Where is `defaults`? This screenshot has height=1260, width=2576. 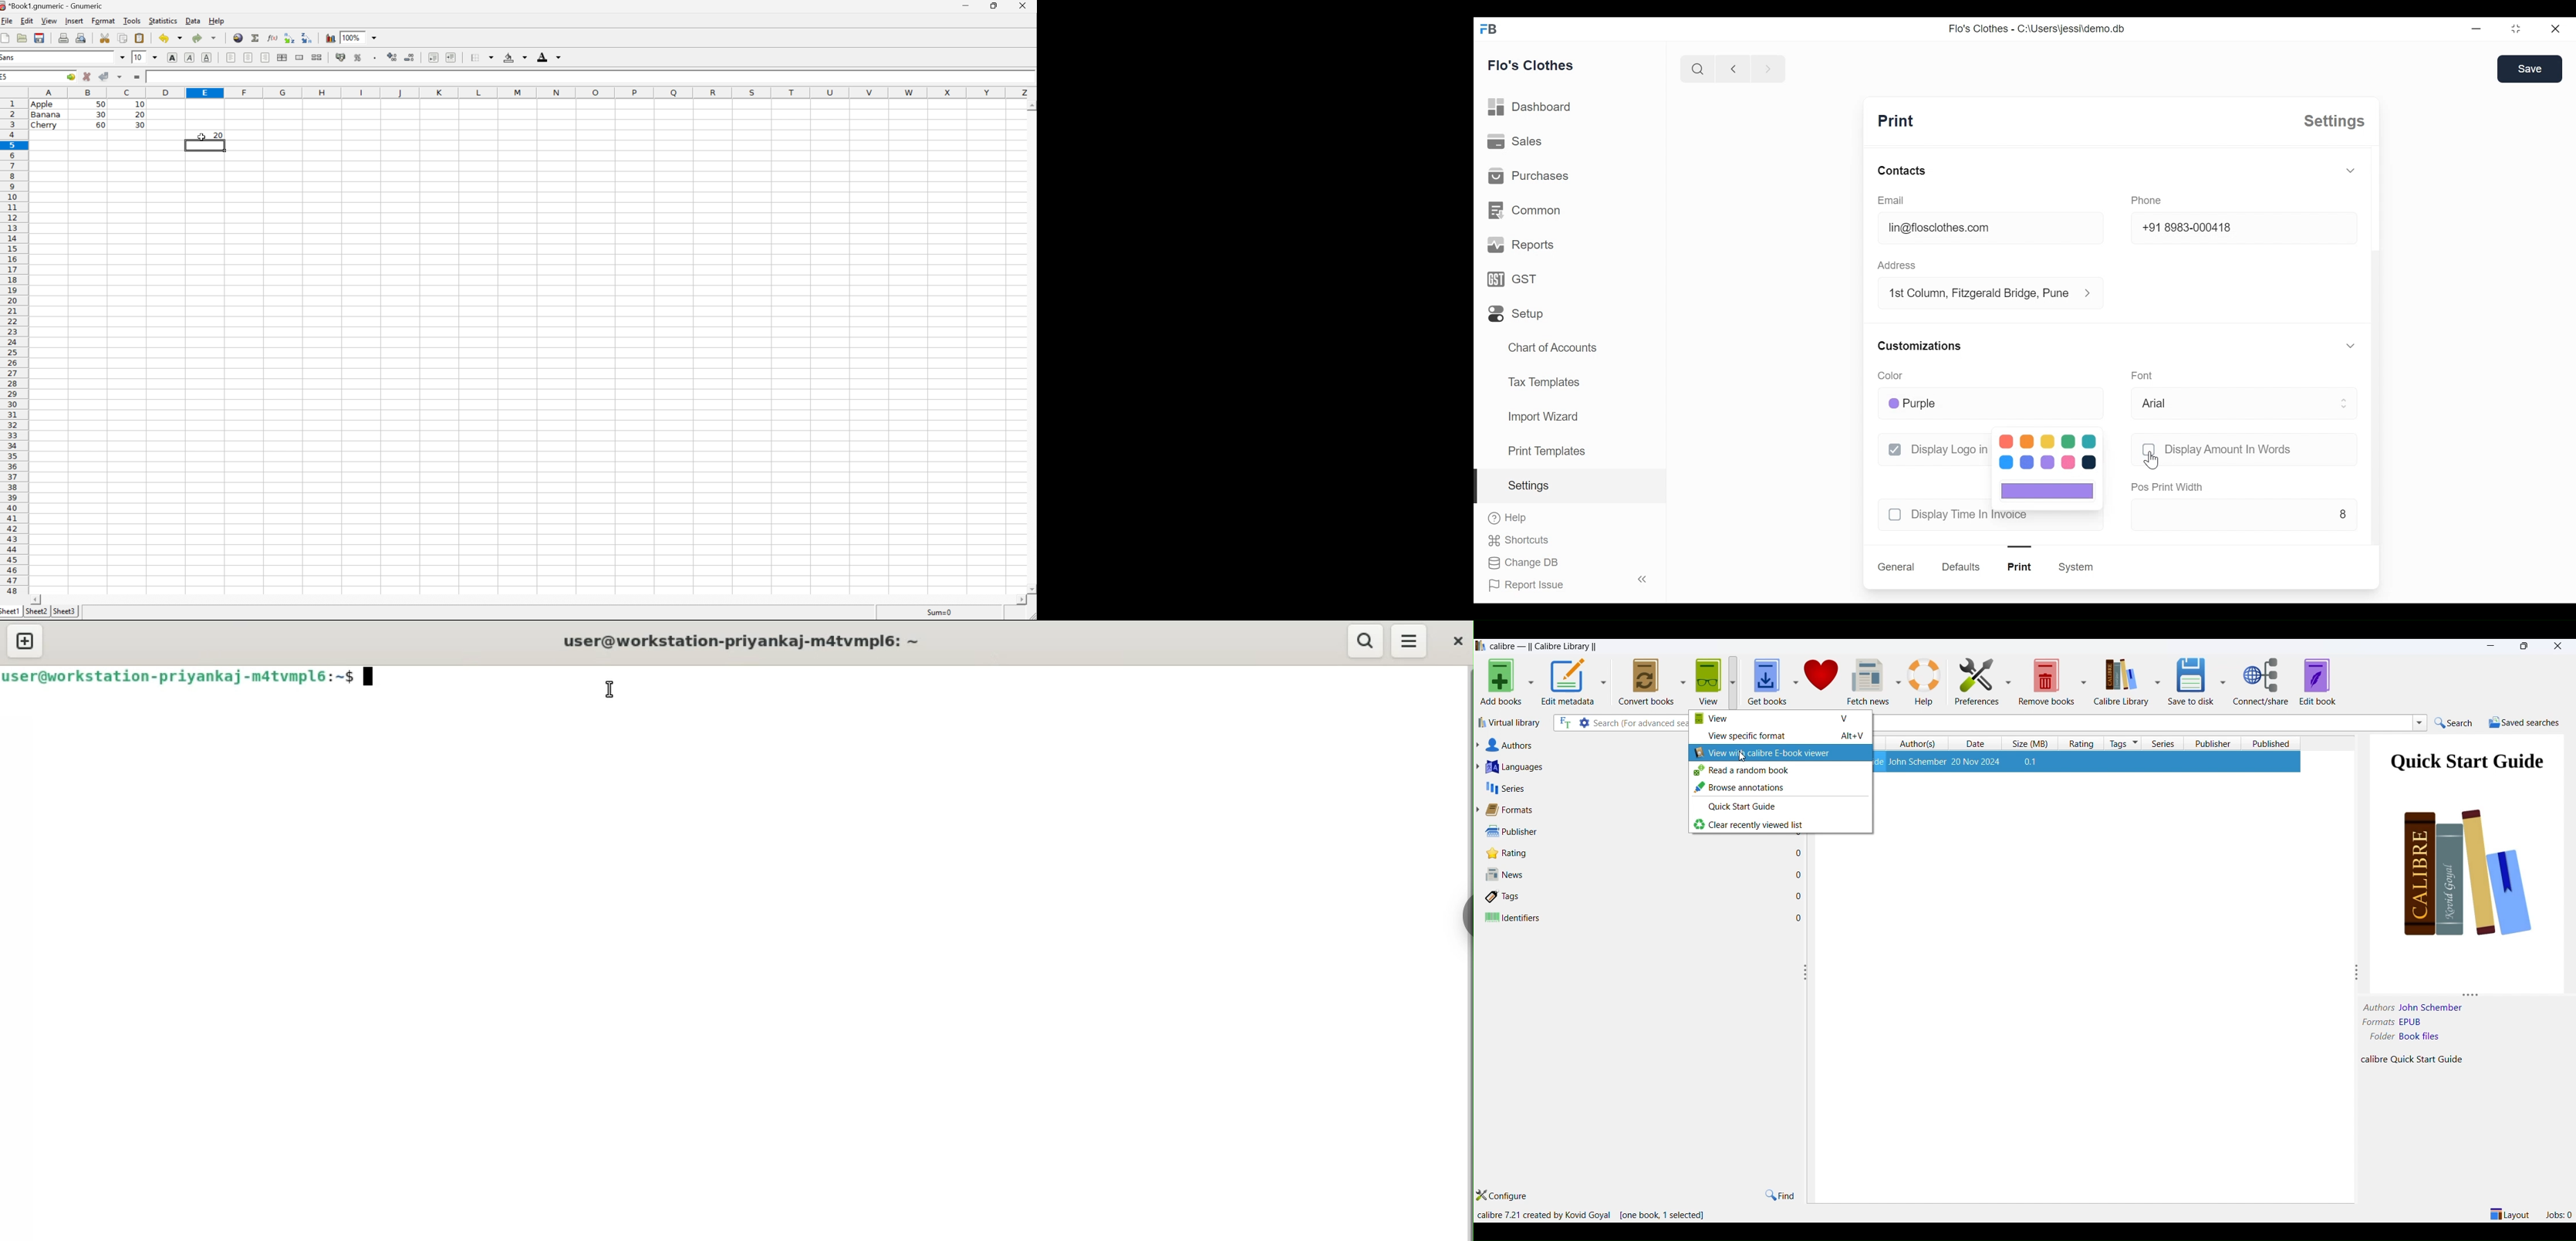
defaults is located at coordinates (1962, 567).